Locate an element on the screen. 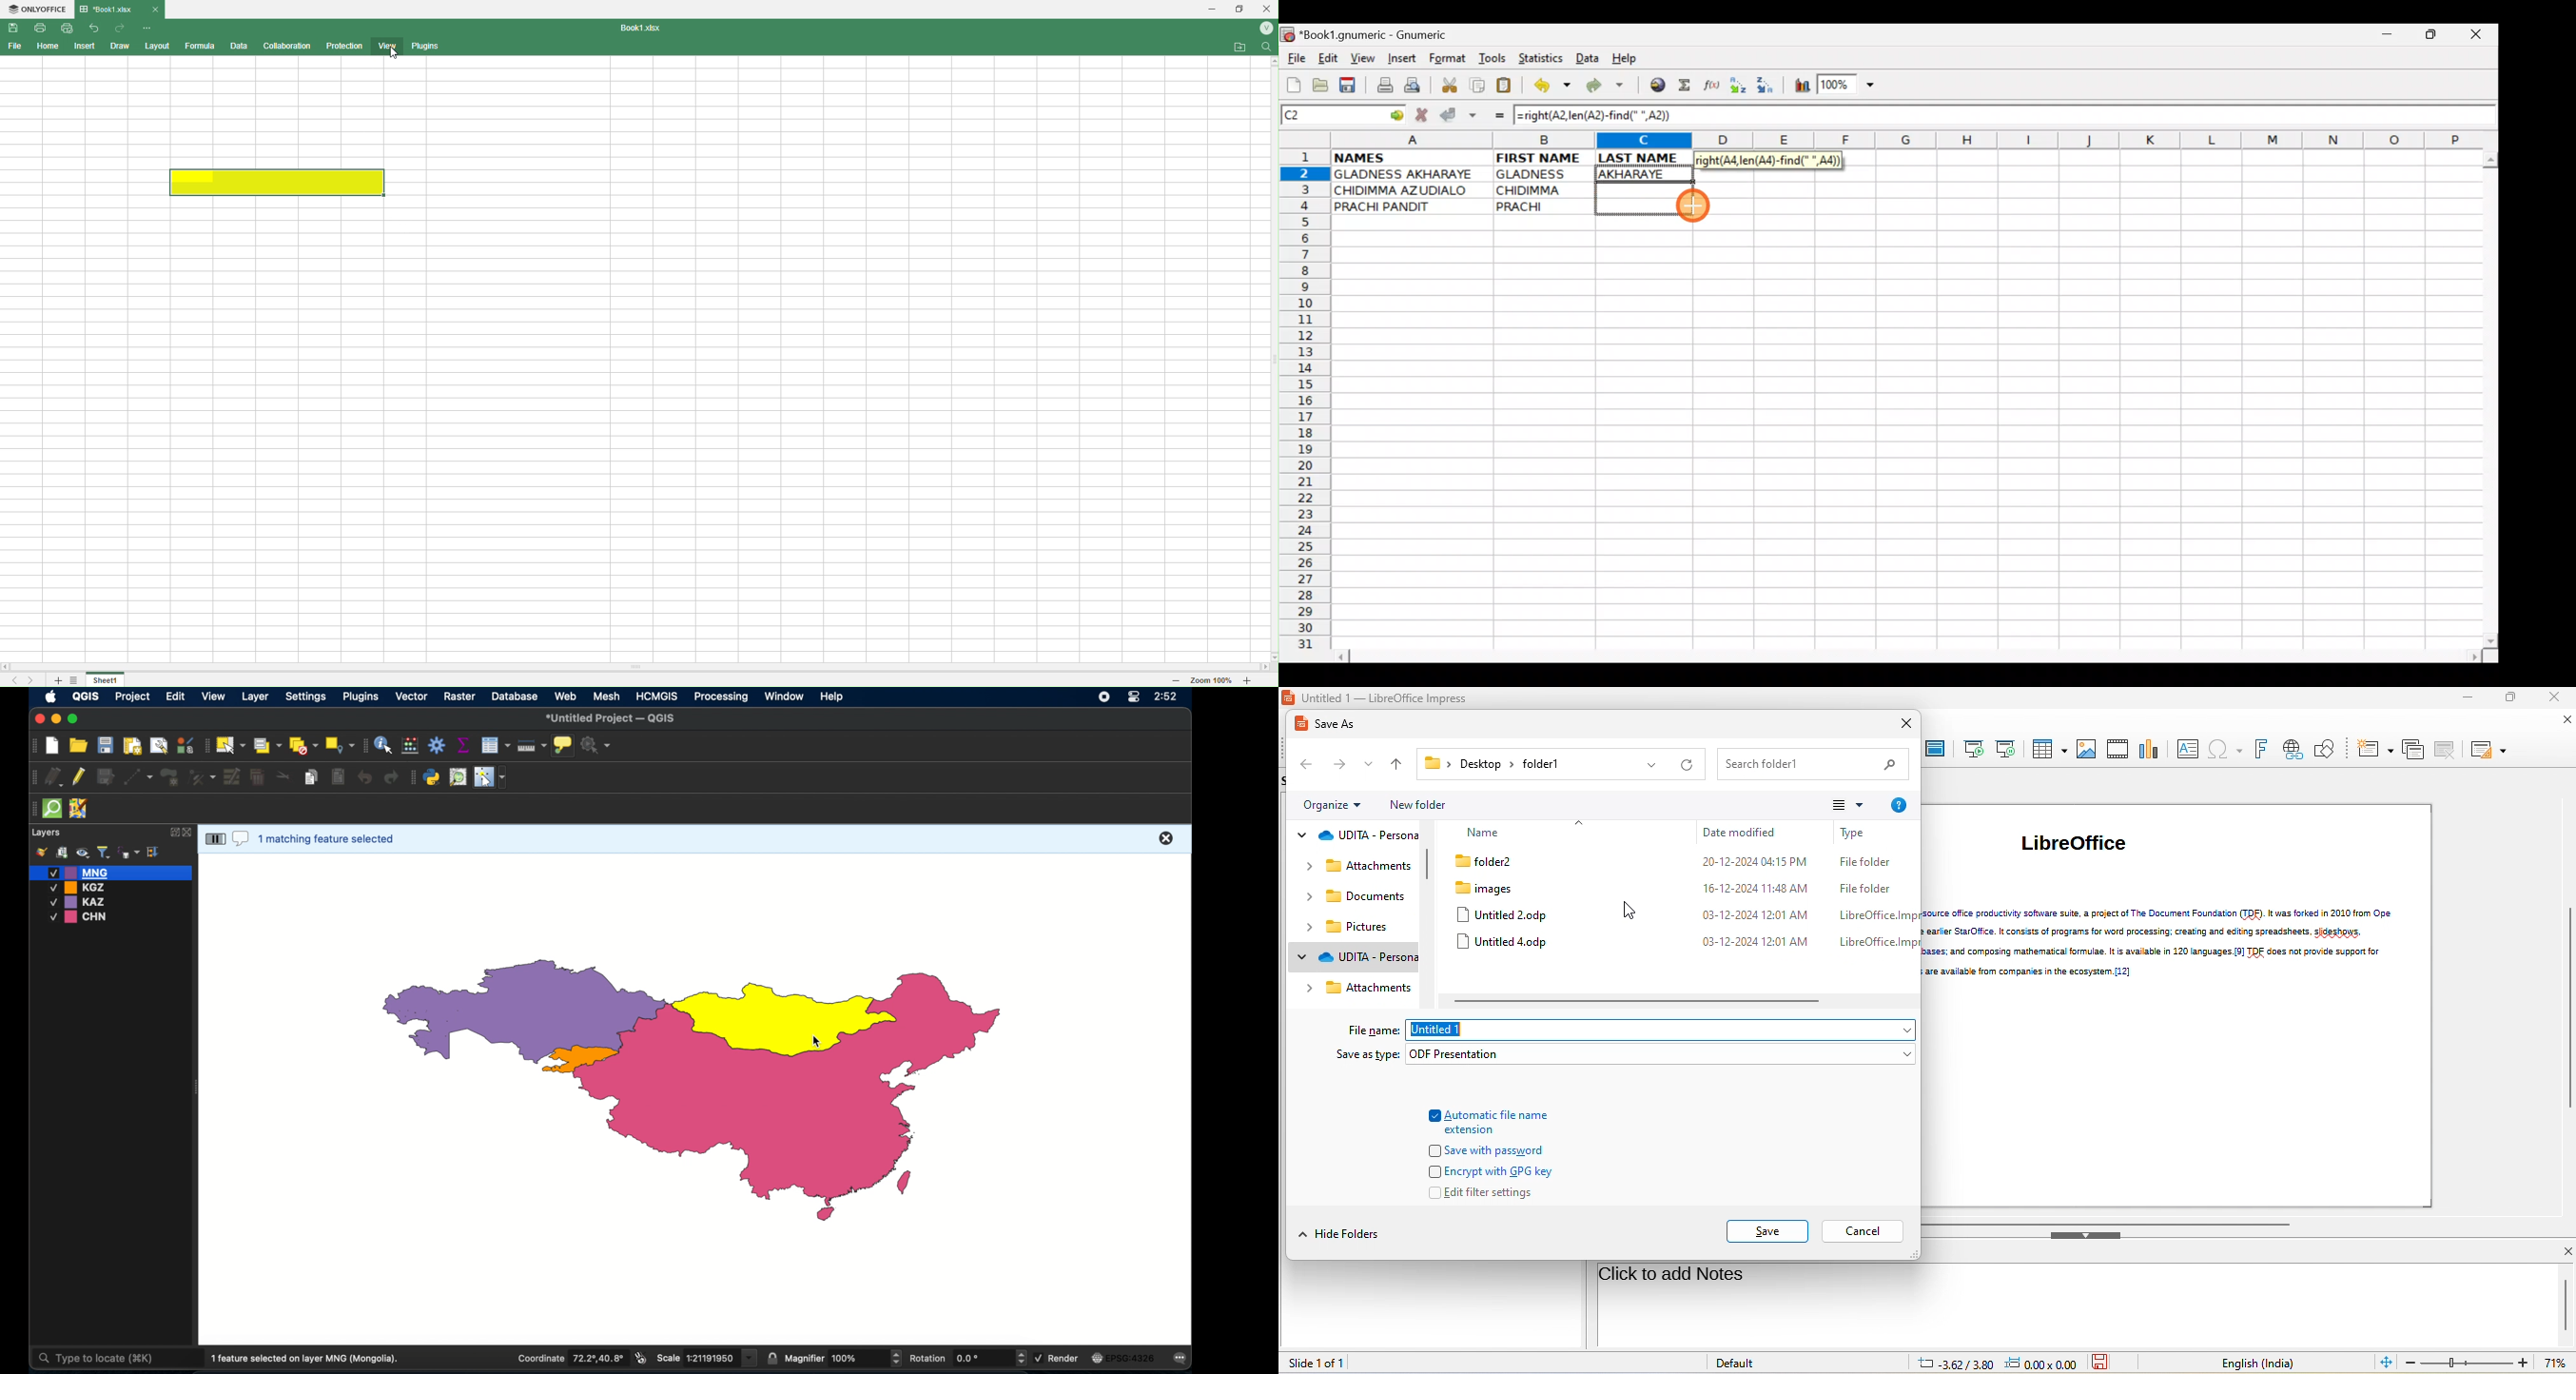 This screenshot has height=1400, width=2576. magnifier 100% is located at coordinates (844, 1358).